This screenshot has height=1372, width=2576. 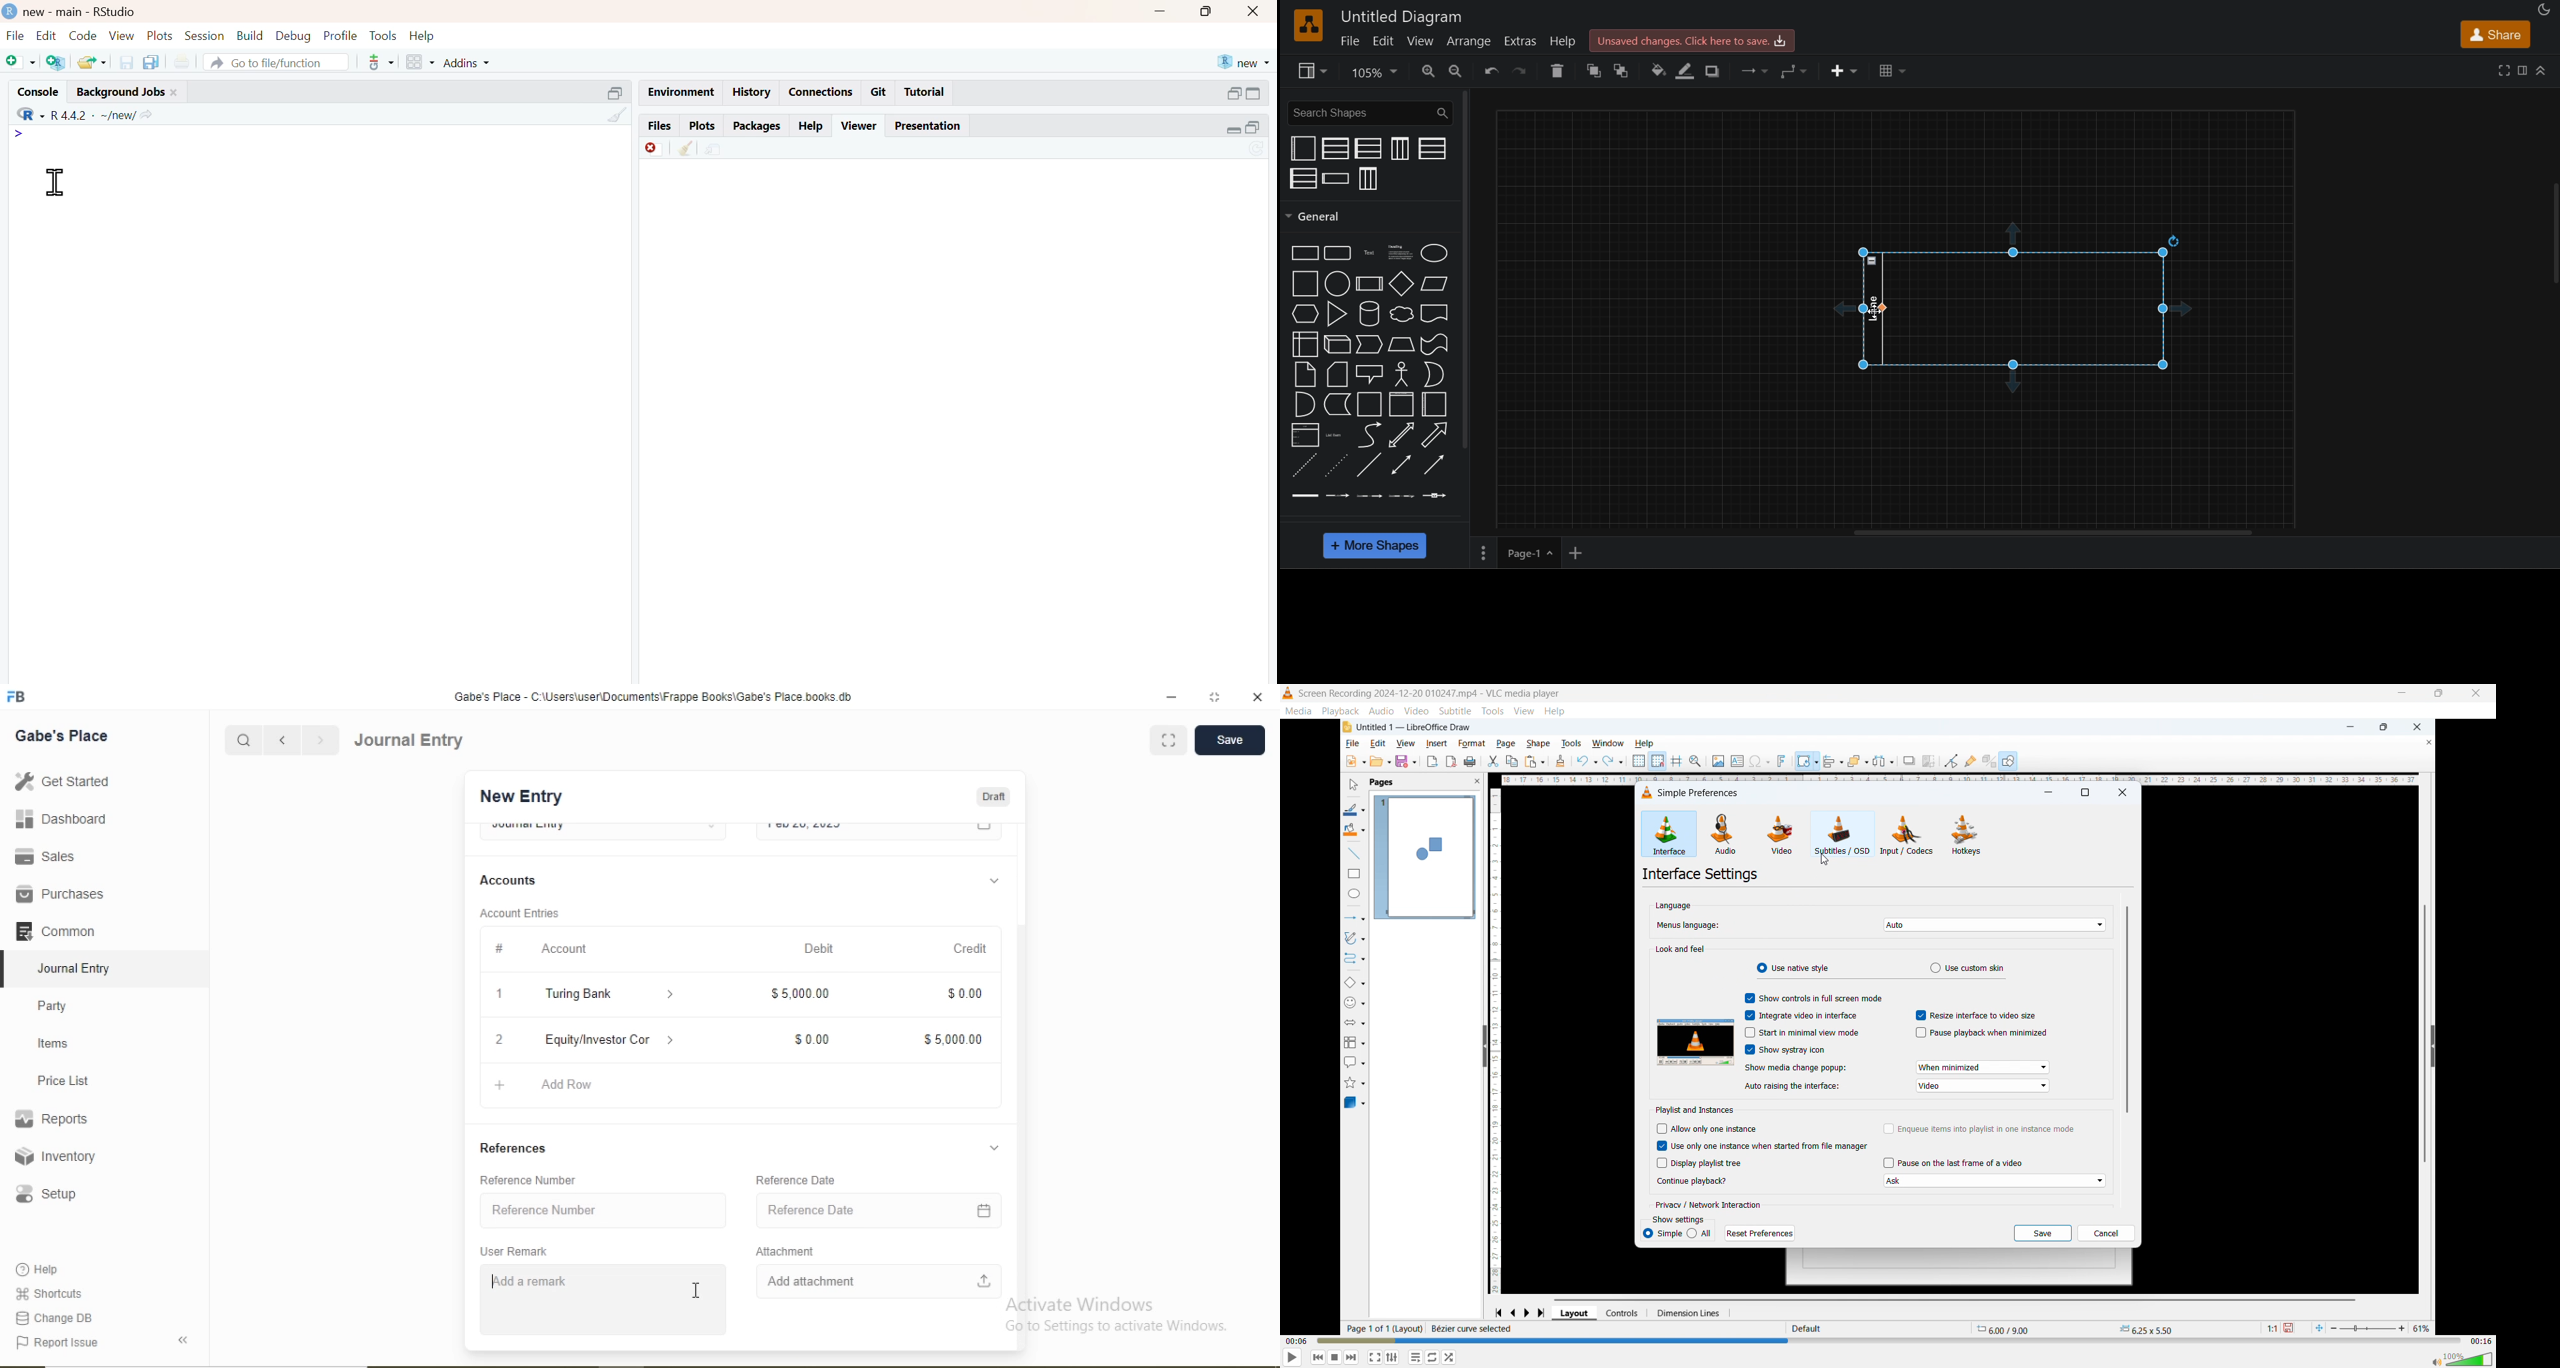 I want to click on vertical pool 3, so click(x=1369, y=179).